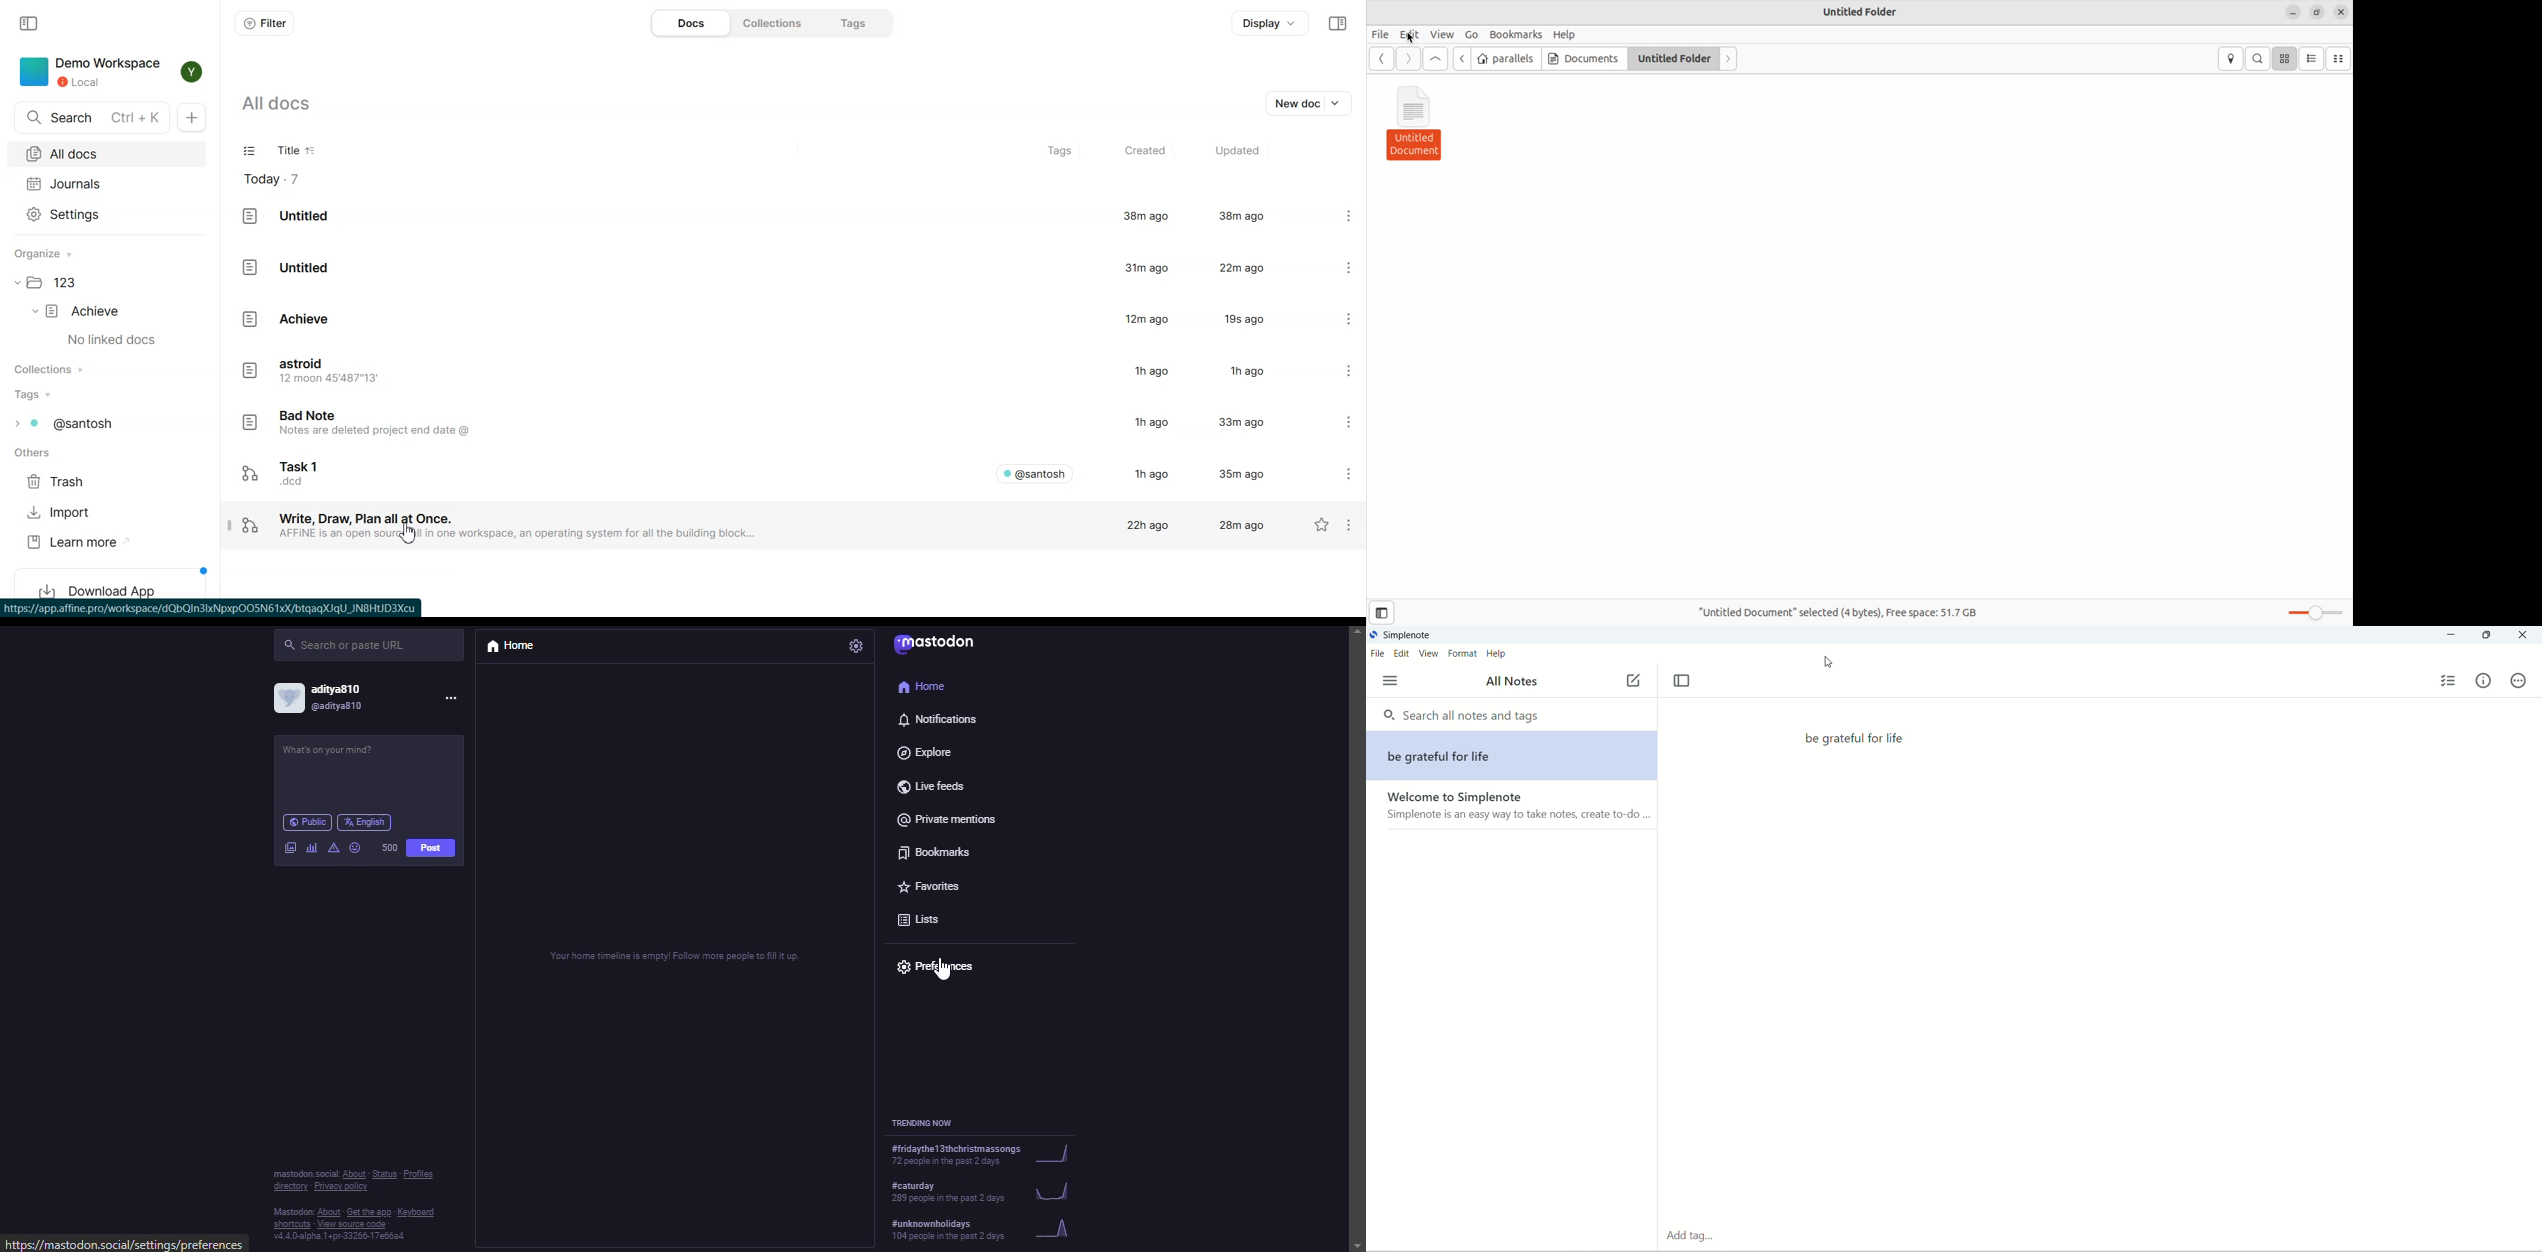 The image size is (2548, 1260). I want to click on info, so click(355, 1203).